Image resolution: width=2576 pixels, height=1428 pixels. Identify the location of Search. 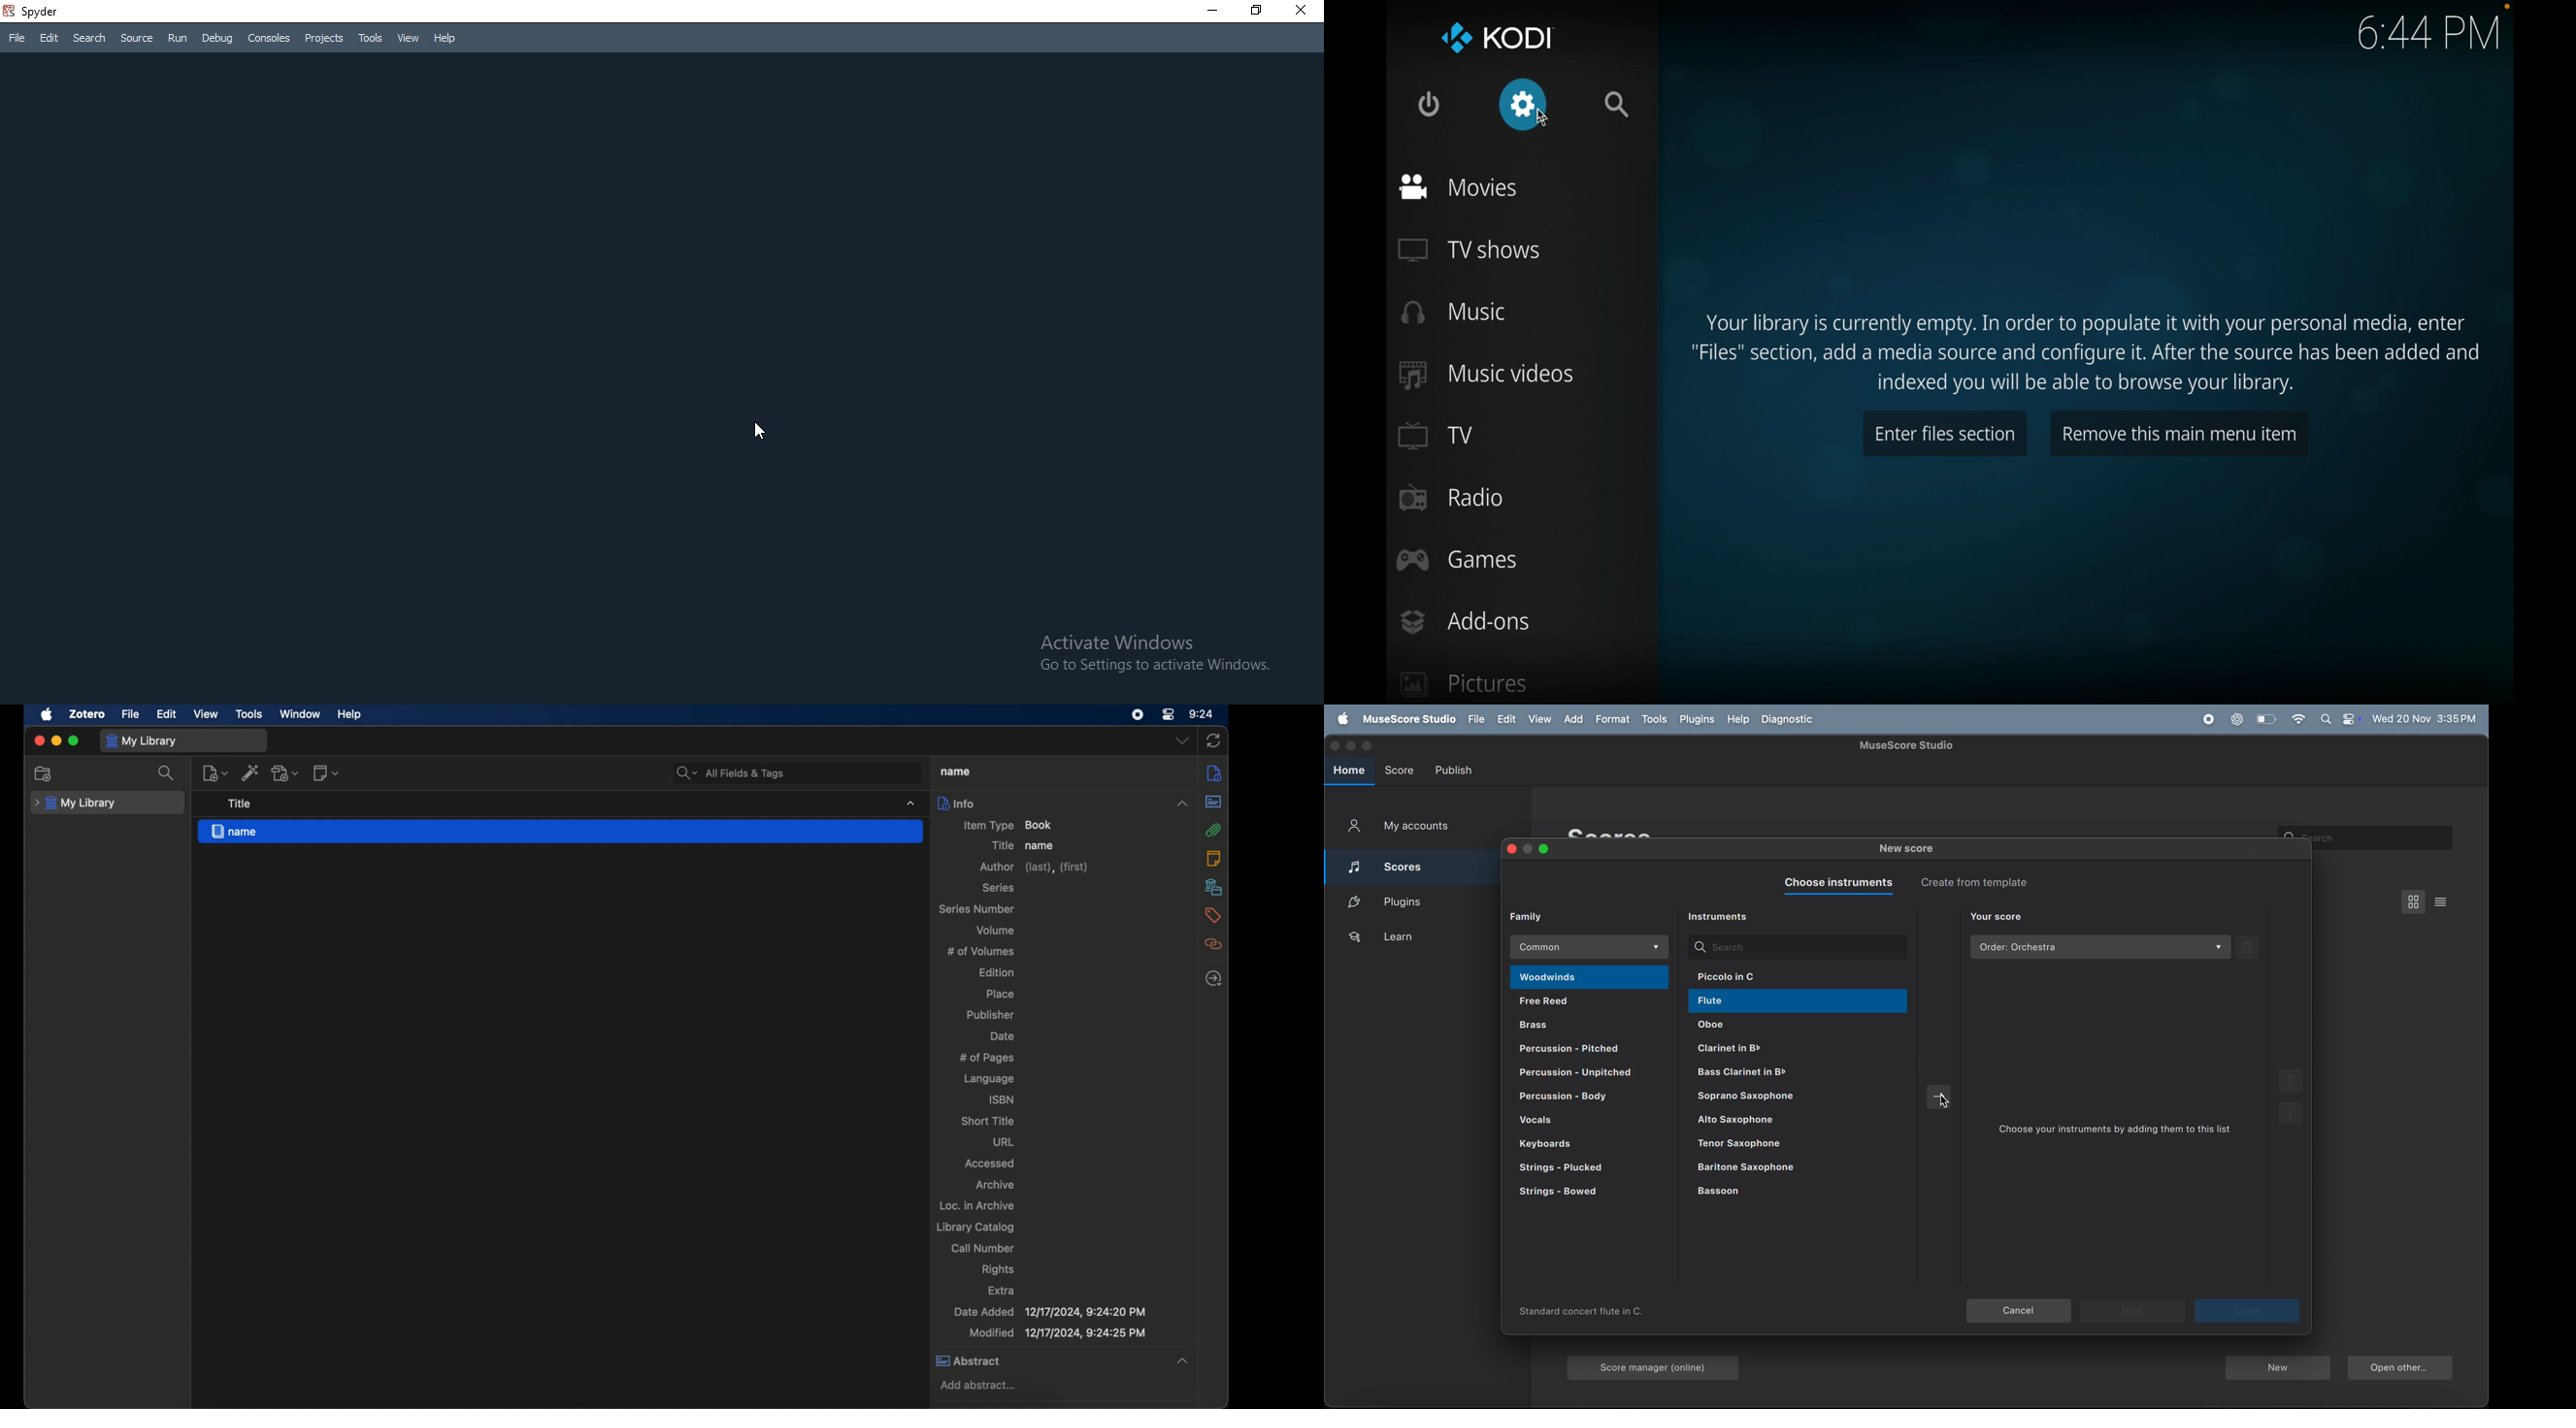
(90, 36).